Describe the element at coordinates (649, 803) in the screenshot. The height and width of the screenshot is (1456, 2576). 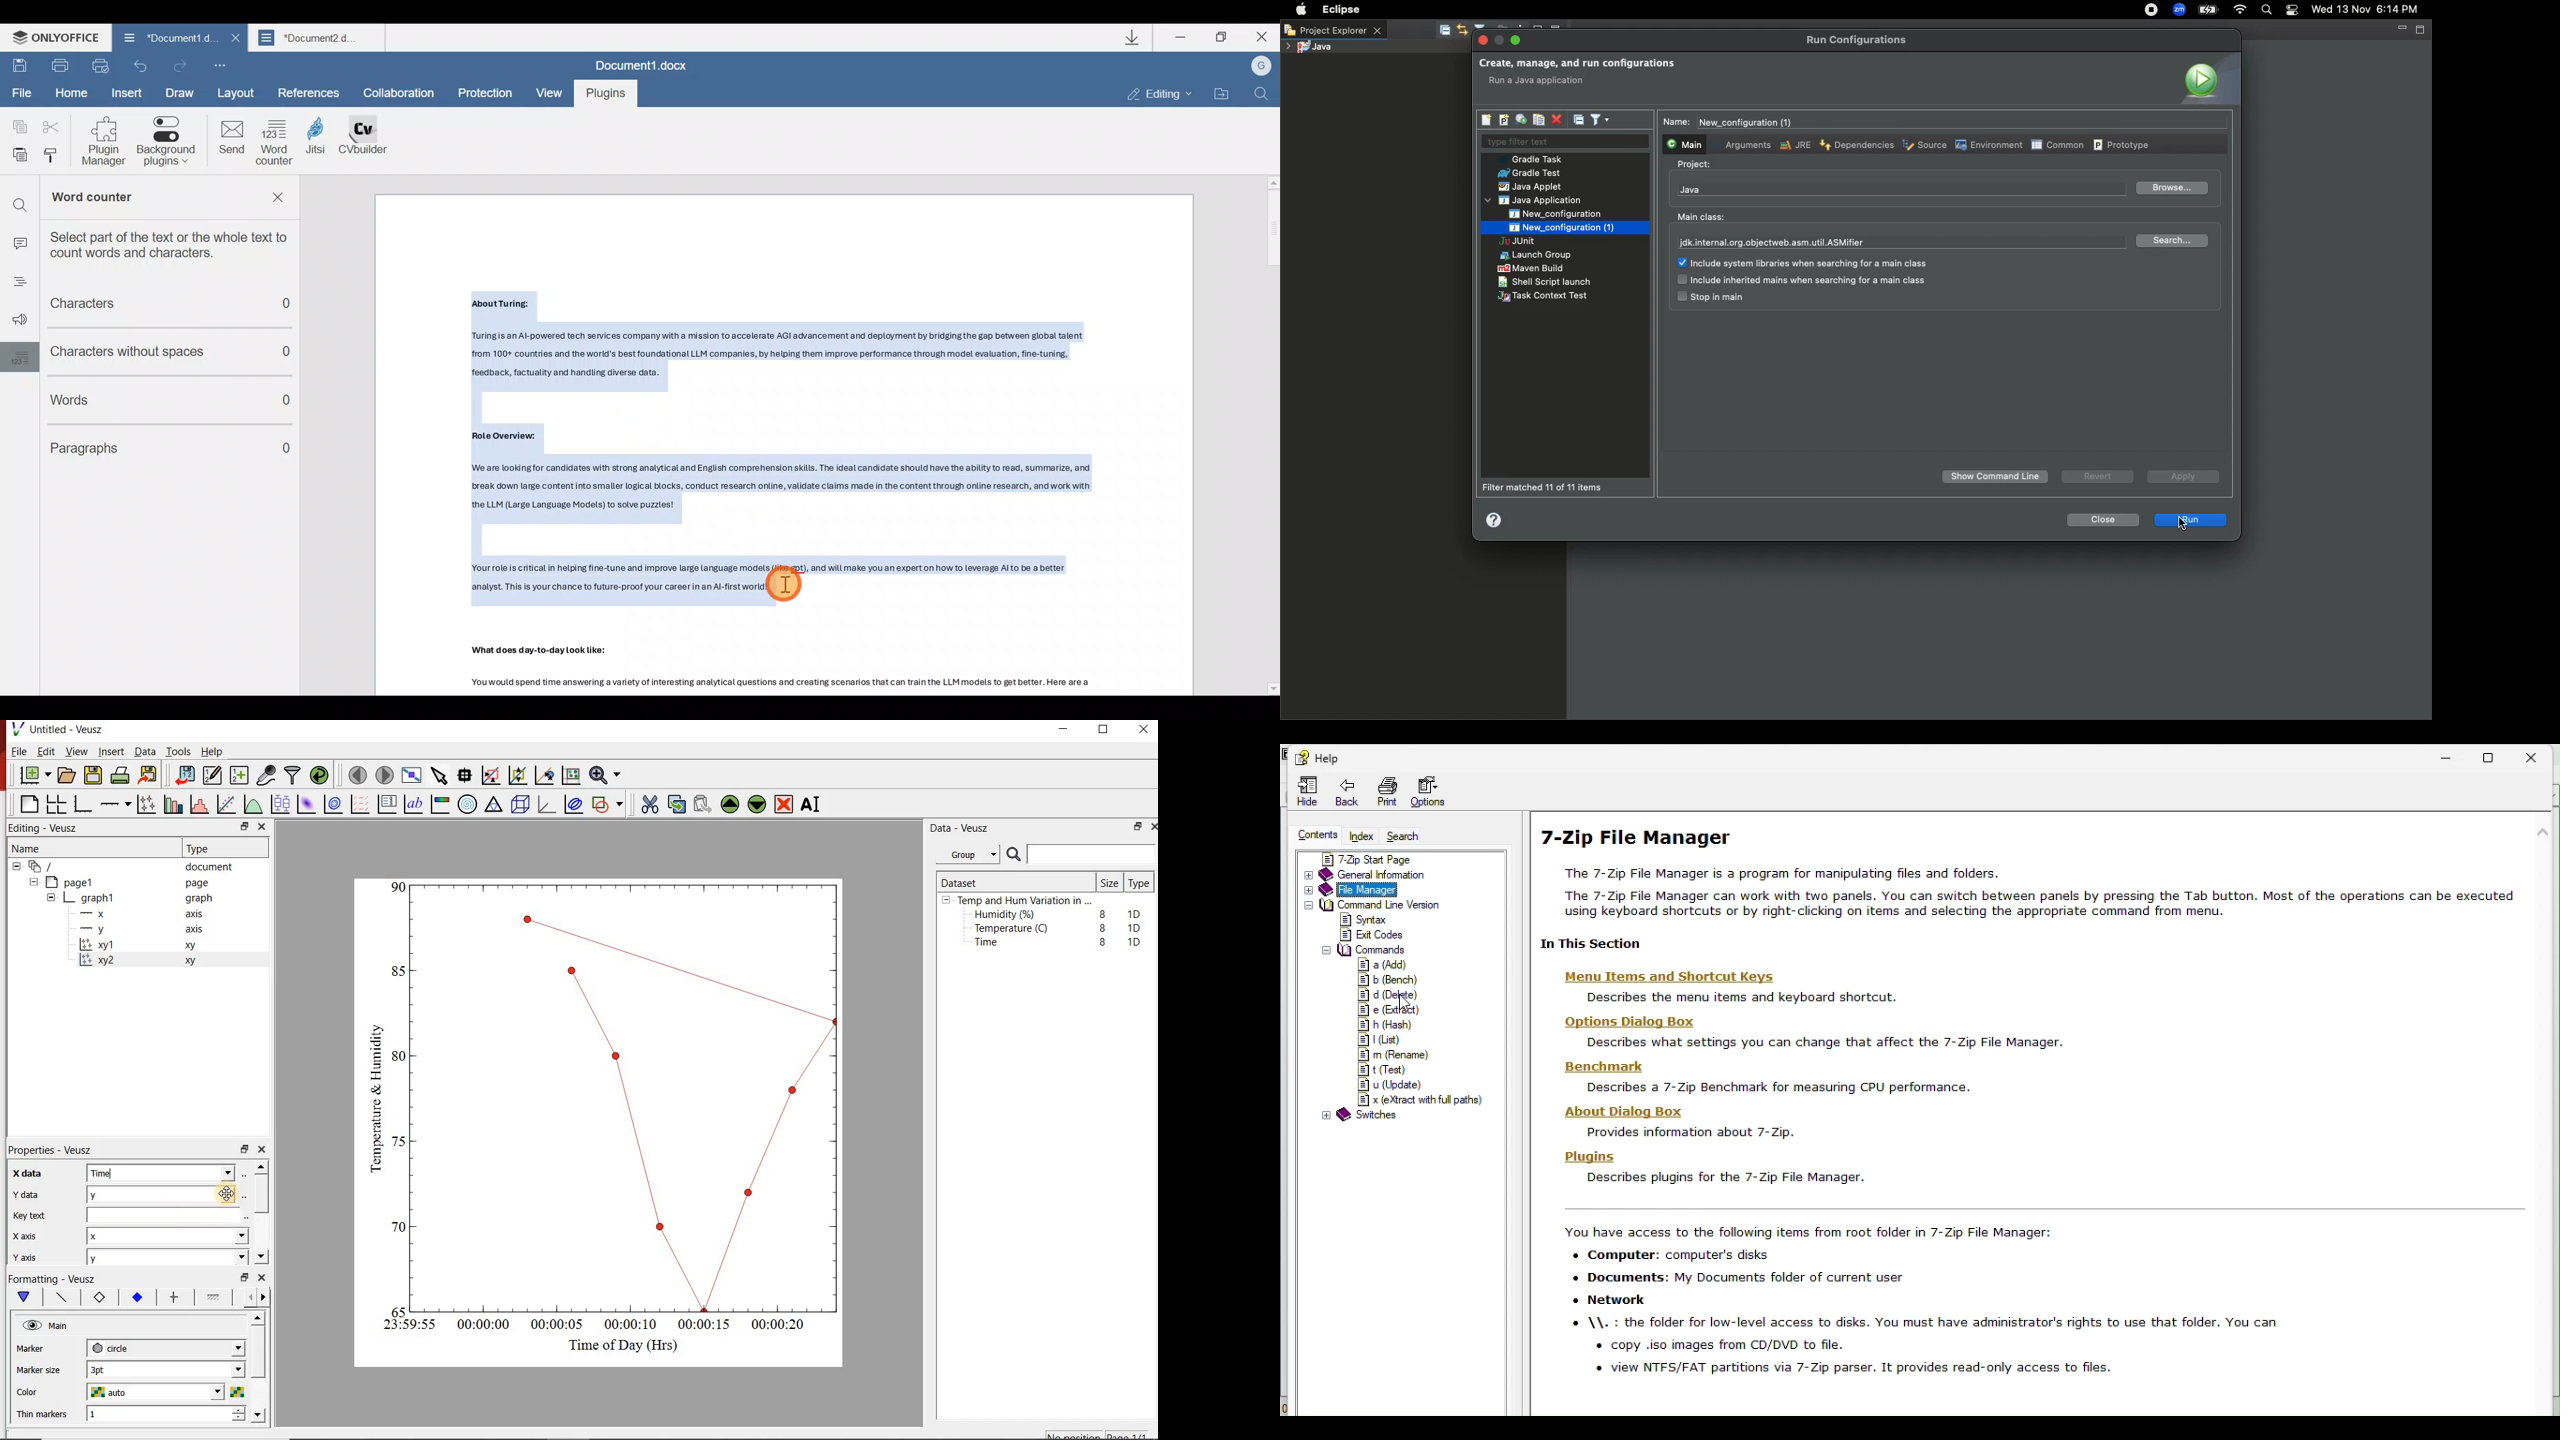
I see `cut the selected widget` at that location.